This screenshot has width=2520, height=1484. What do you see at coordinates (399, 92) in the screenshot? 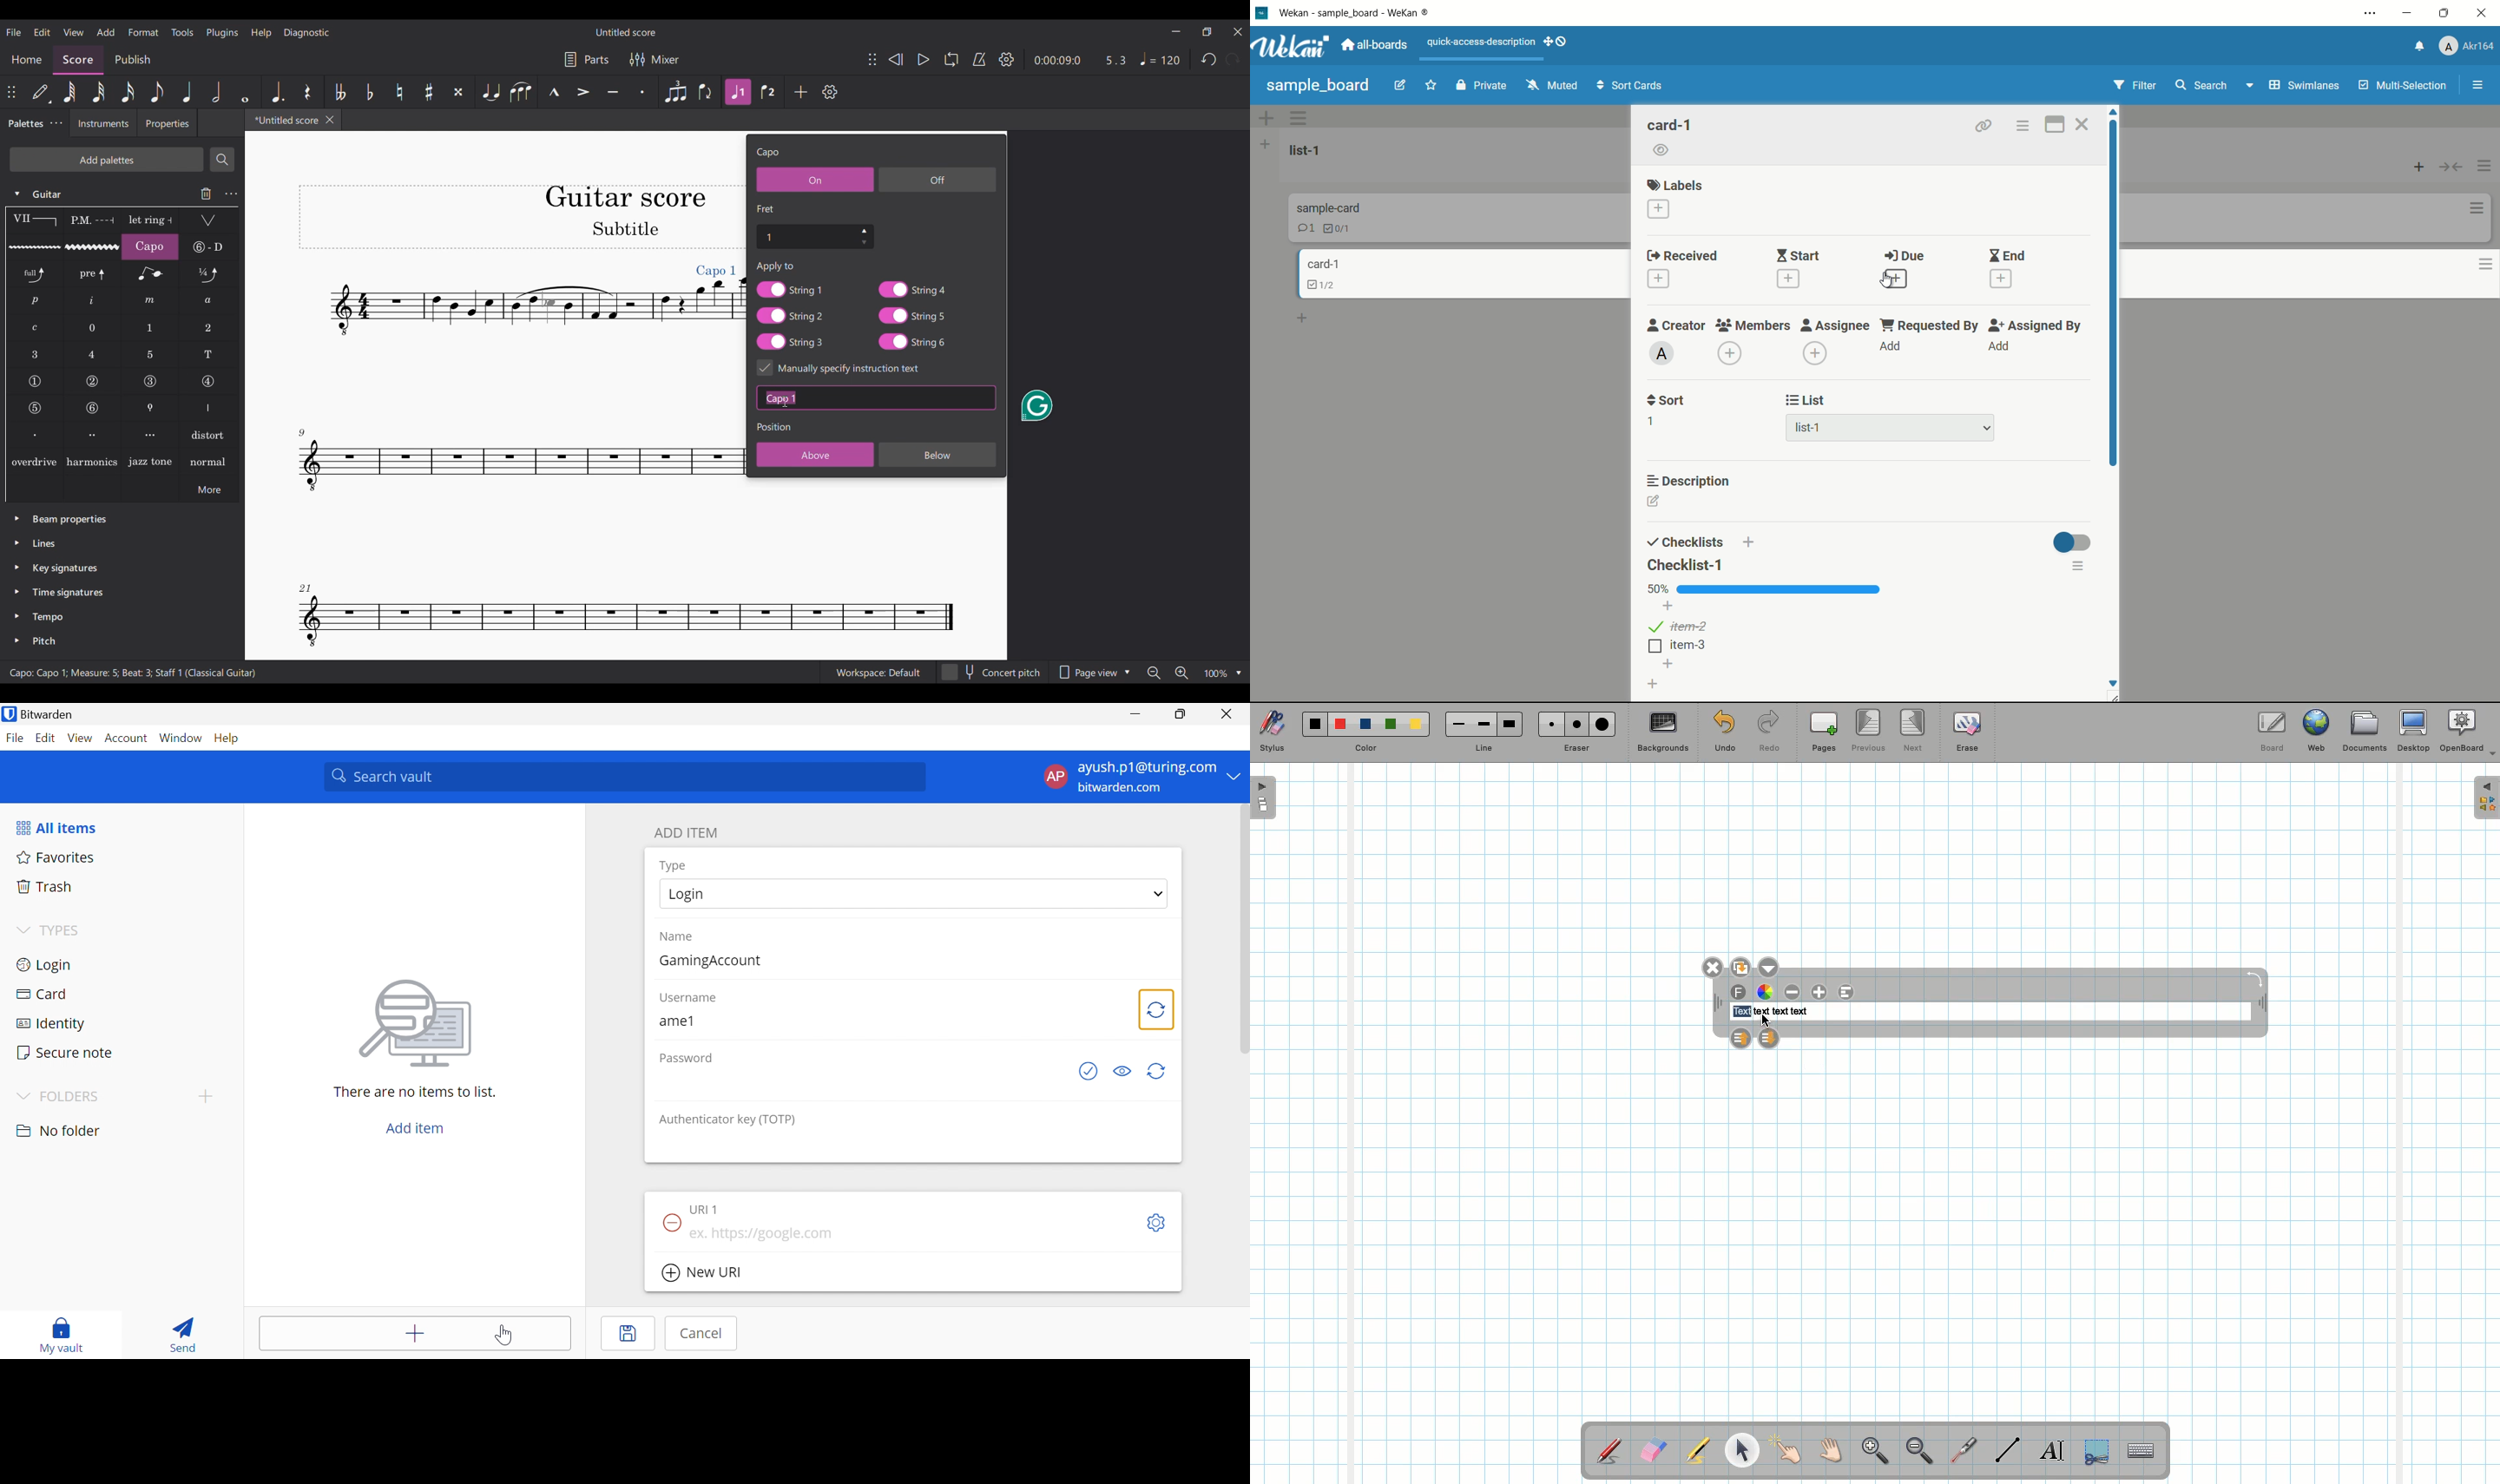
I see `Toggle natural` at bounding box center [399, 92].